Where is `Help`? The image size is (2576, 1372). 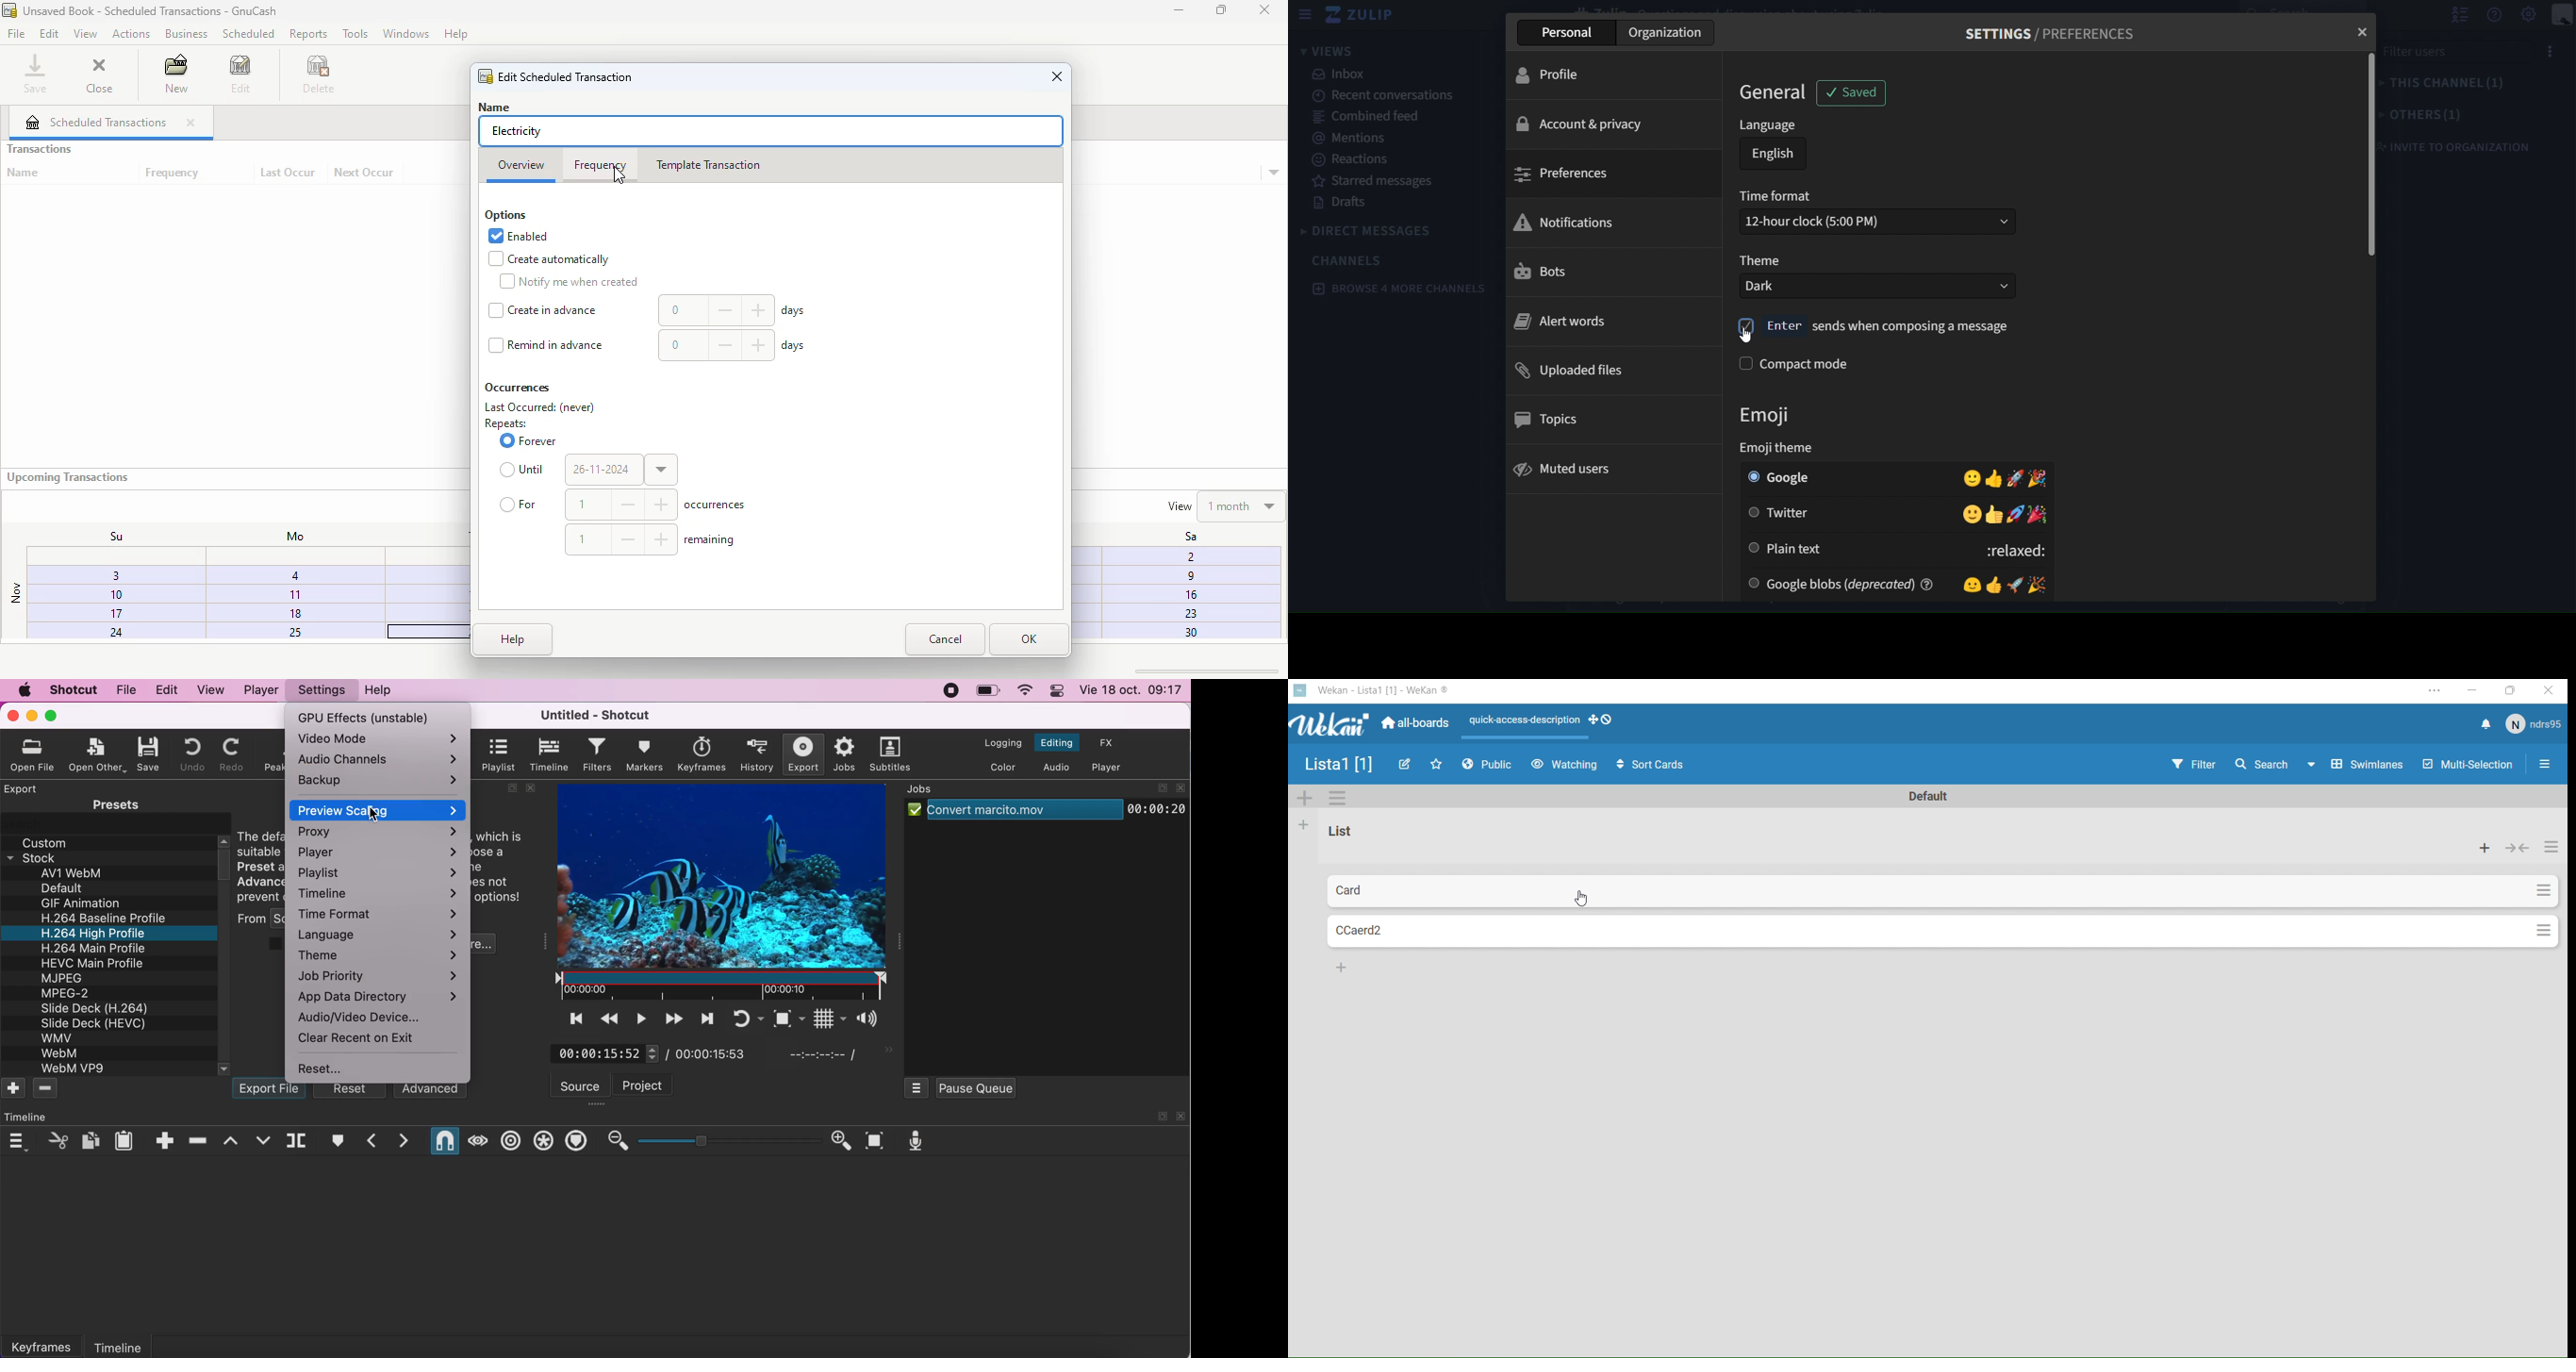
Help is located at coordinates (459, 33).